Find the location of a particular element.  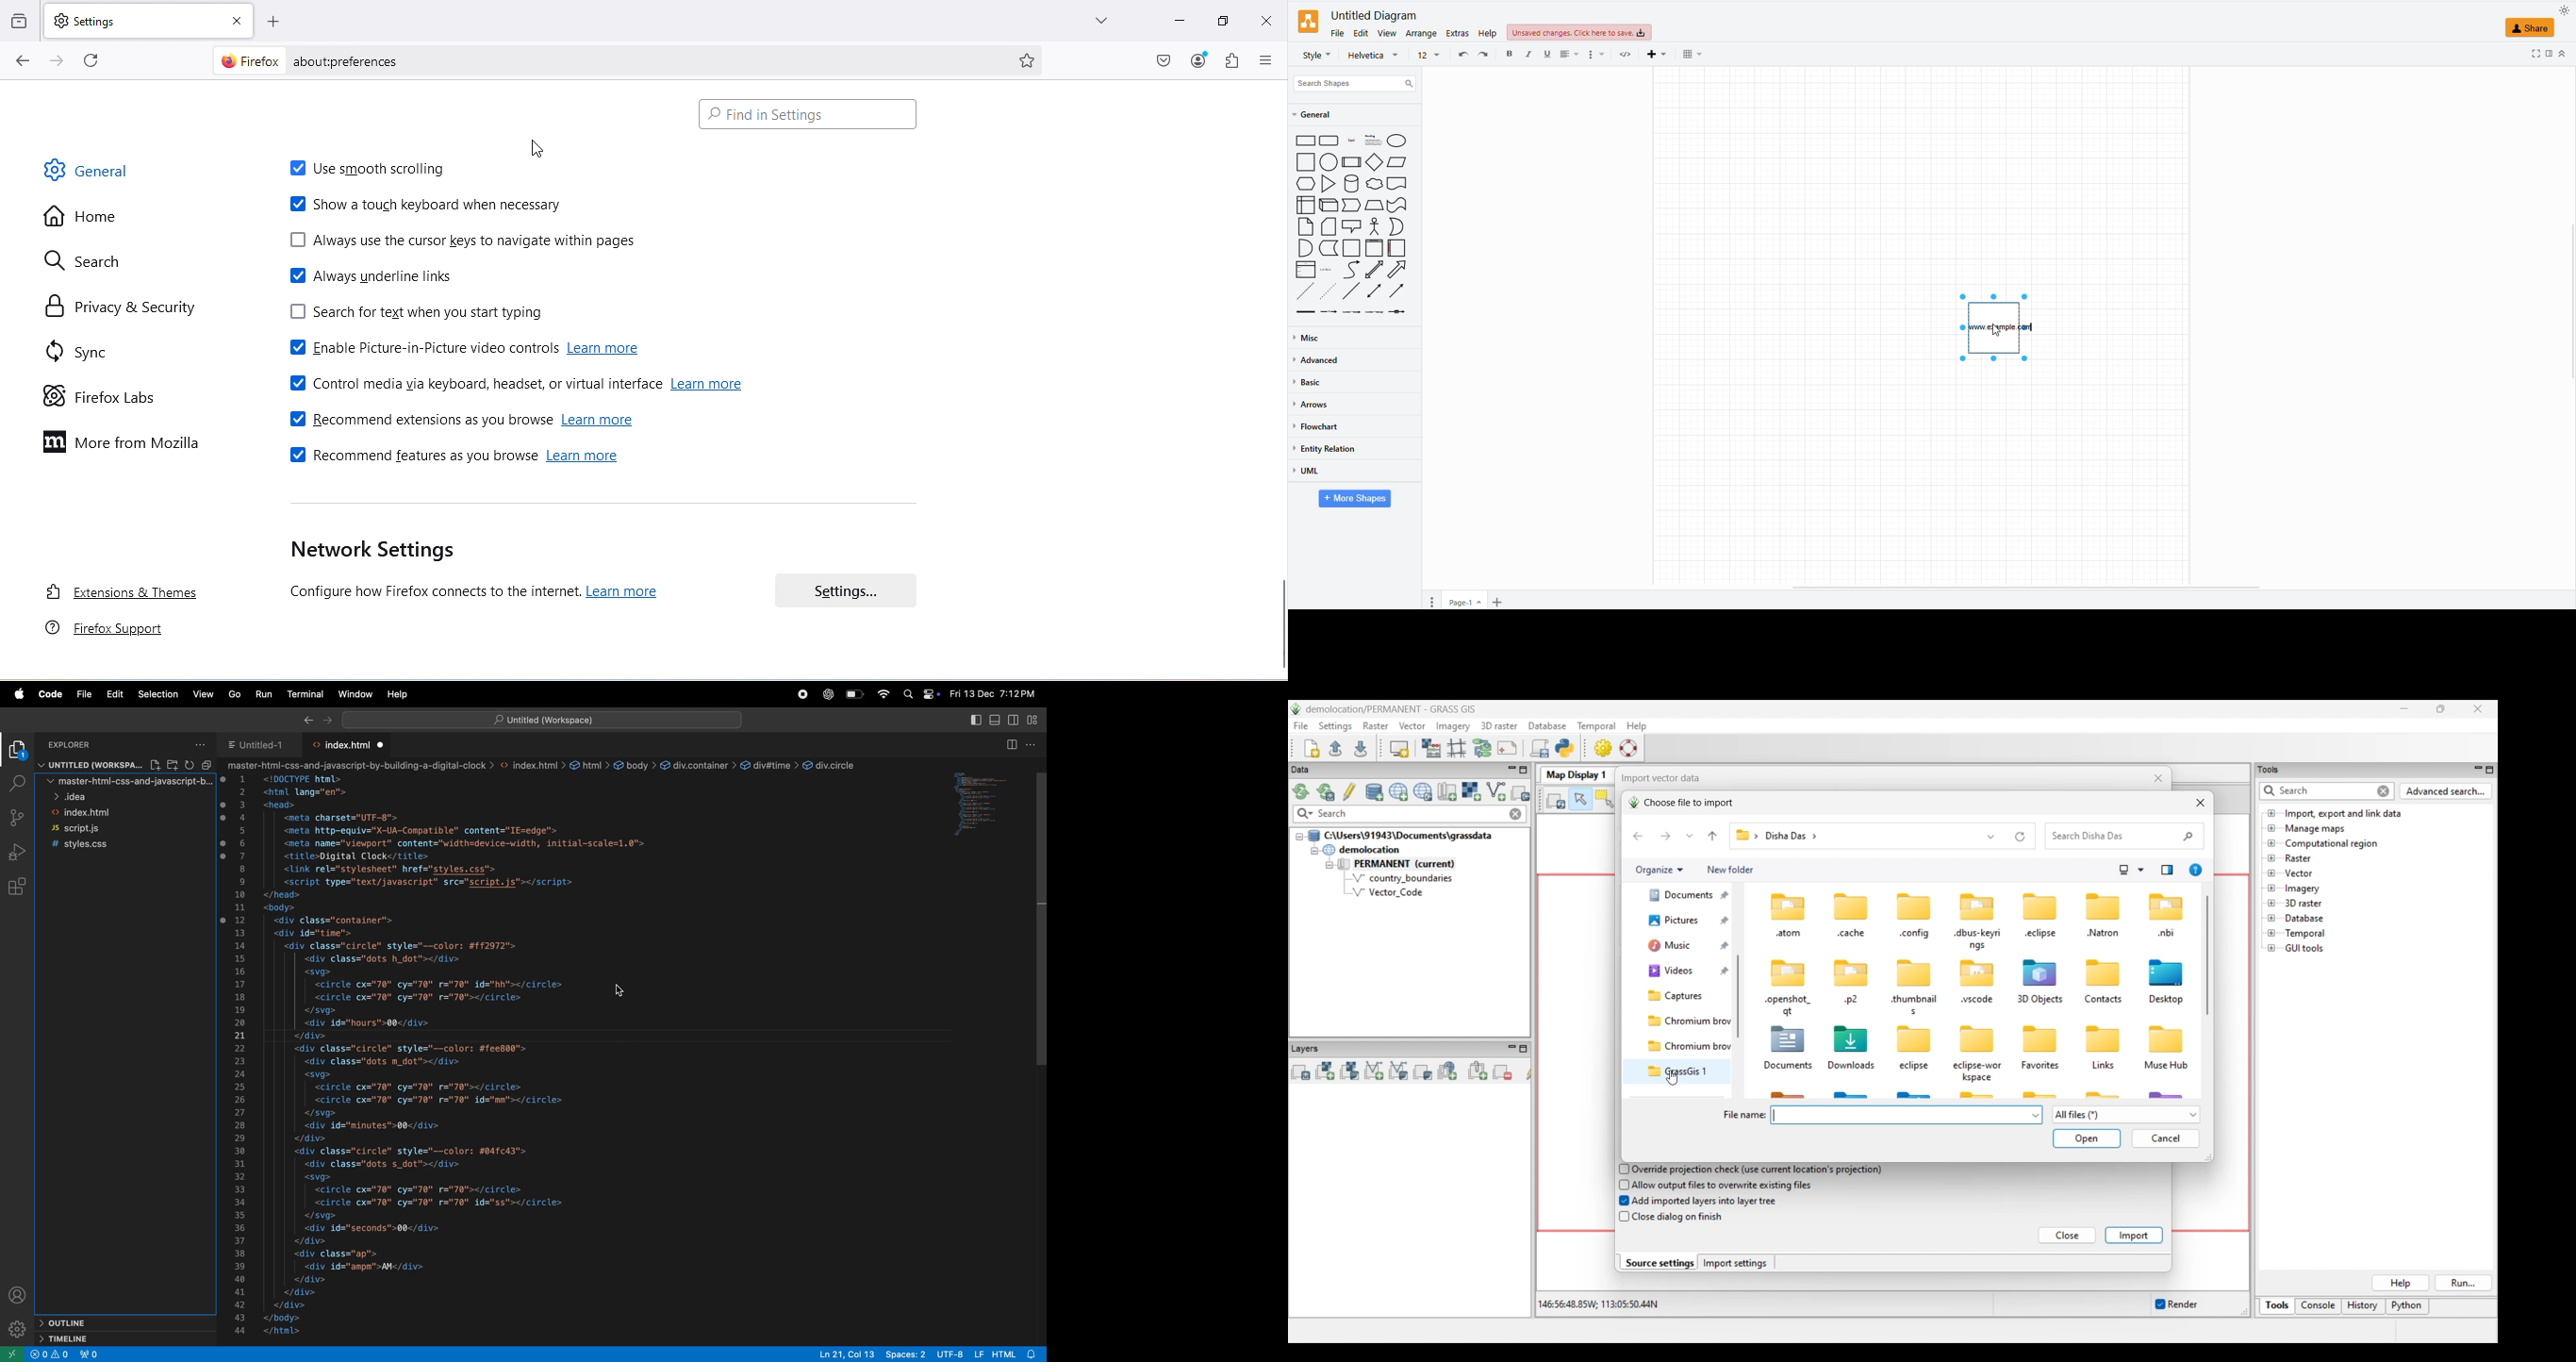

Or is located at coordinates (1397, 226).